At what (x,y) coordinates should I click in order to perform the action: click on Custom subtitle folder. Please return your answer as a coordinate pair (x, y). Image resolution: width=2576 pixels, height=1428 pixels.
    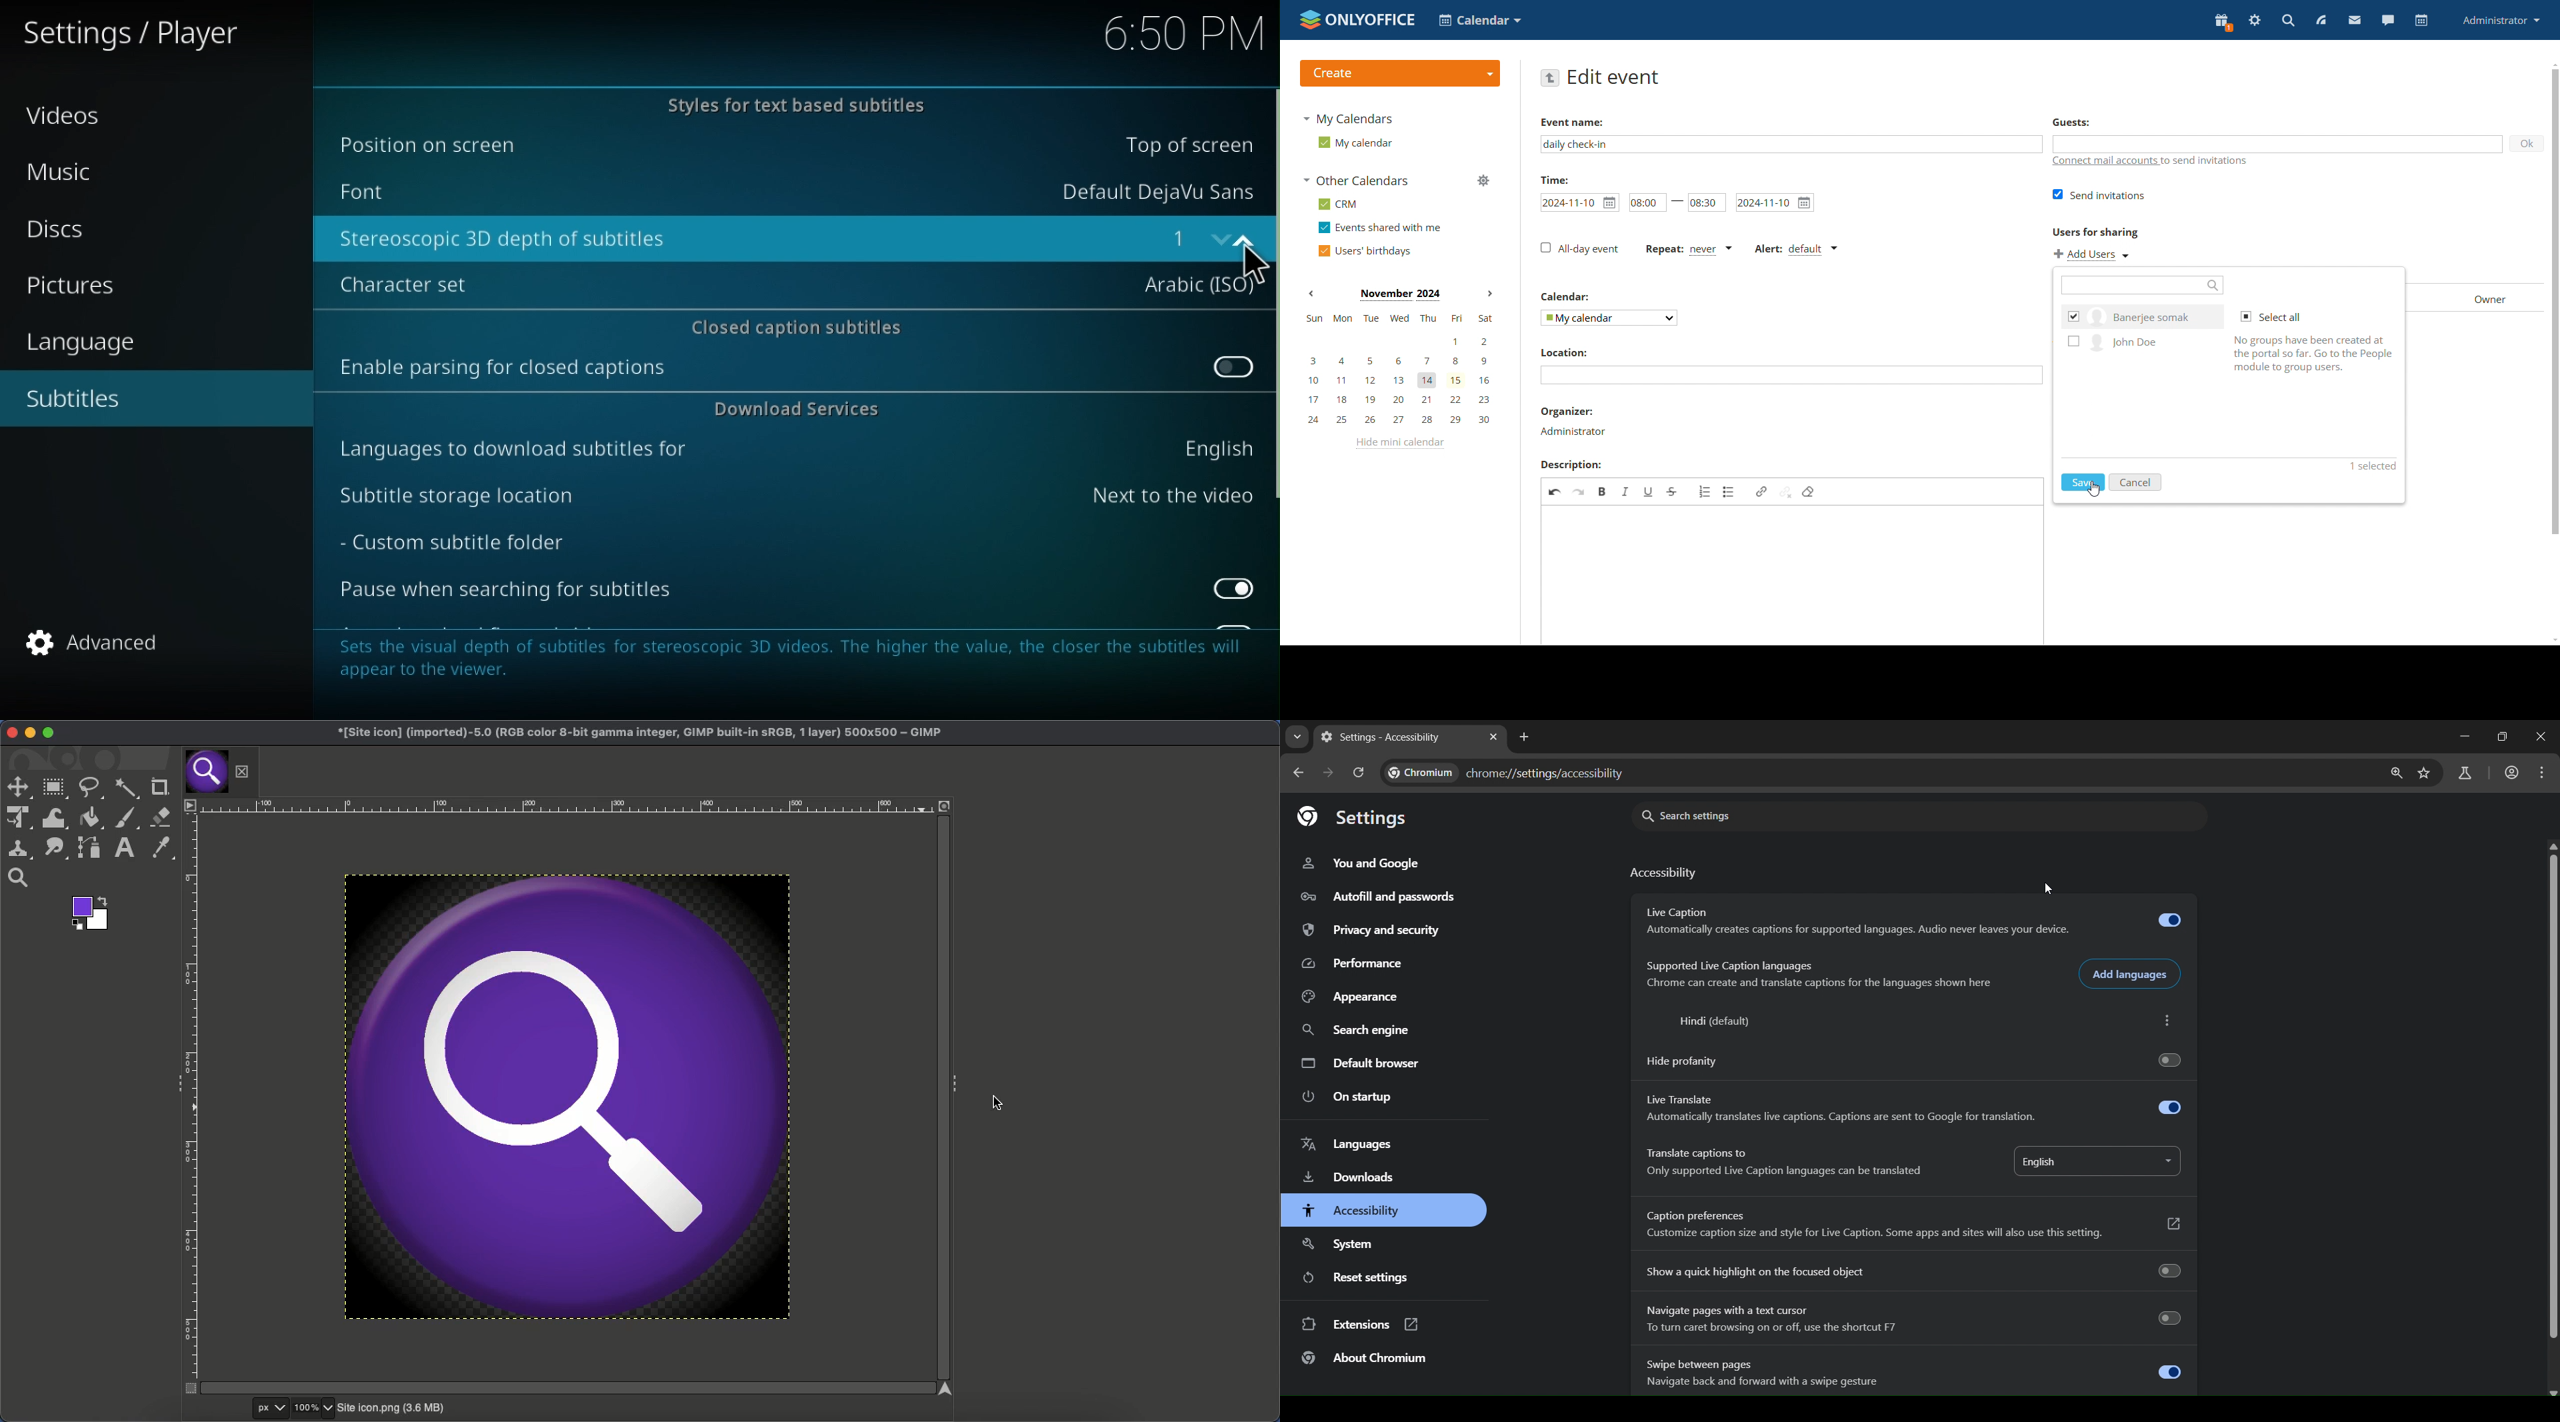
    Looking at the image, I should click on (479, 545).